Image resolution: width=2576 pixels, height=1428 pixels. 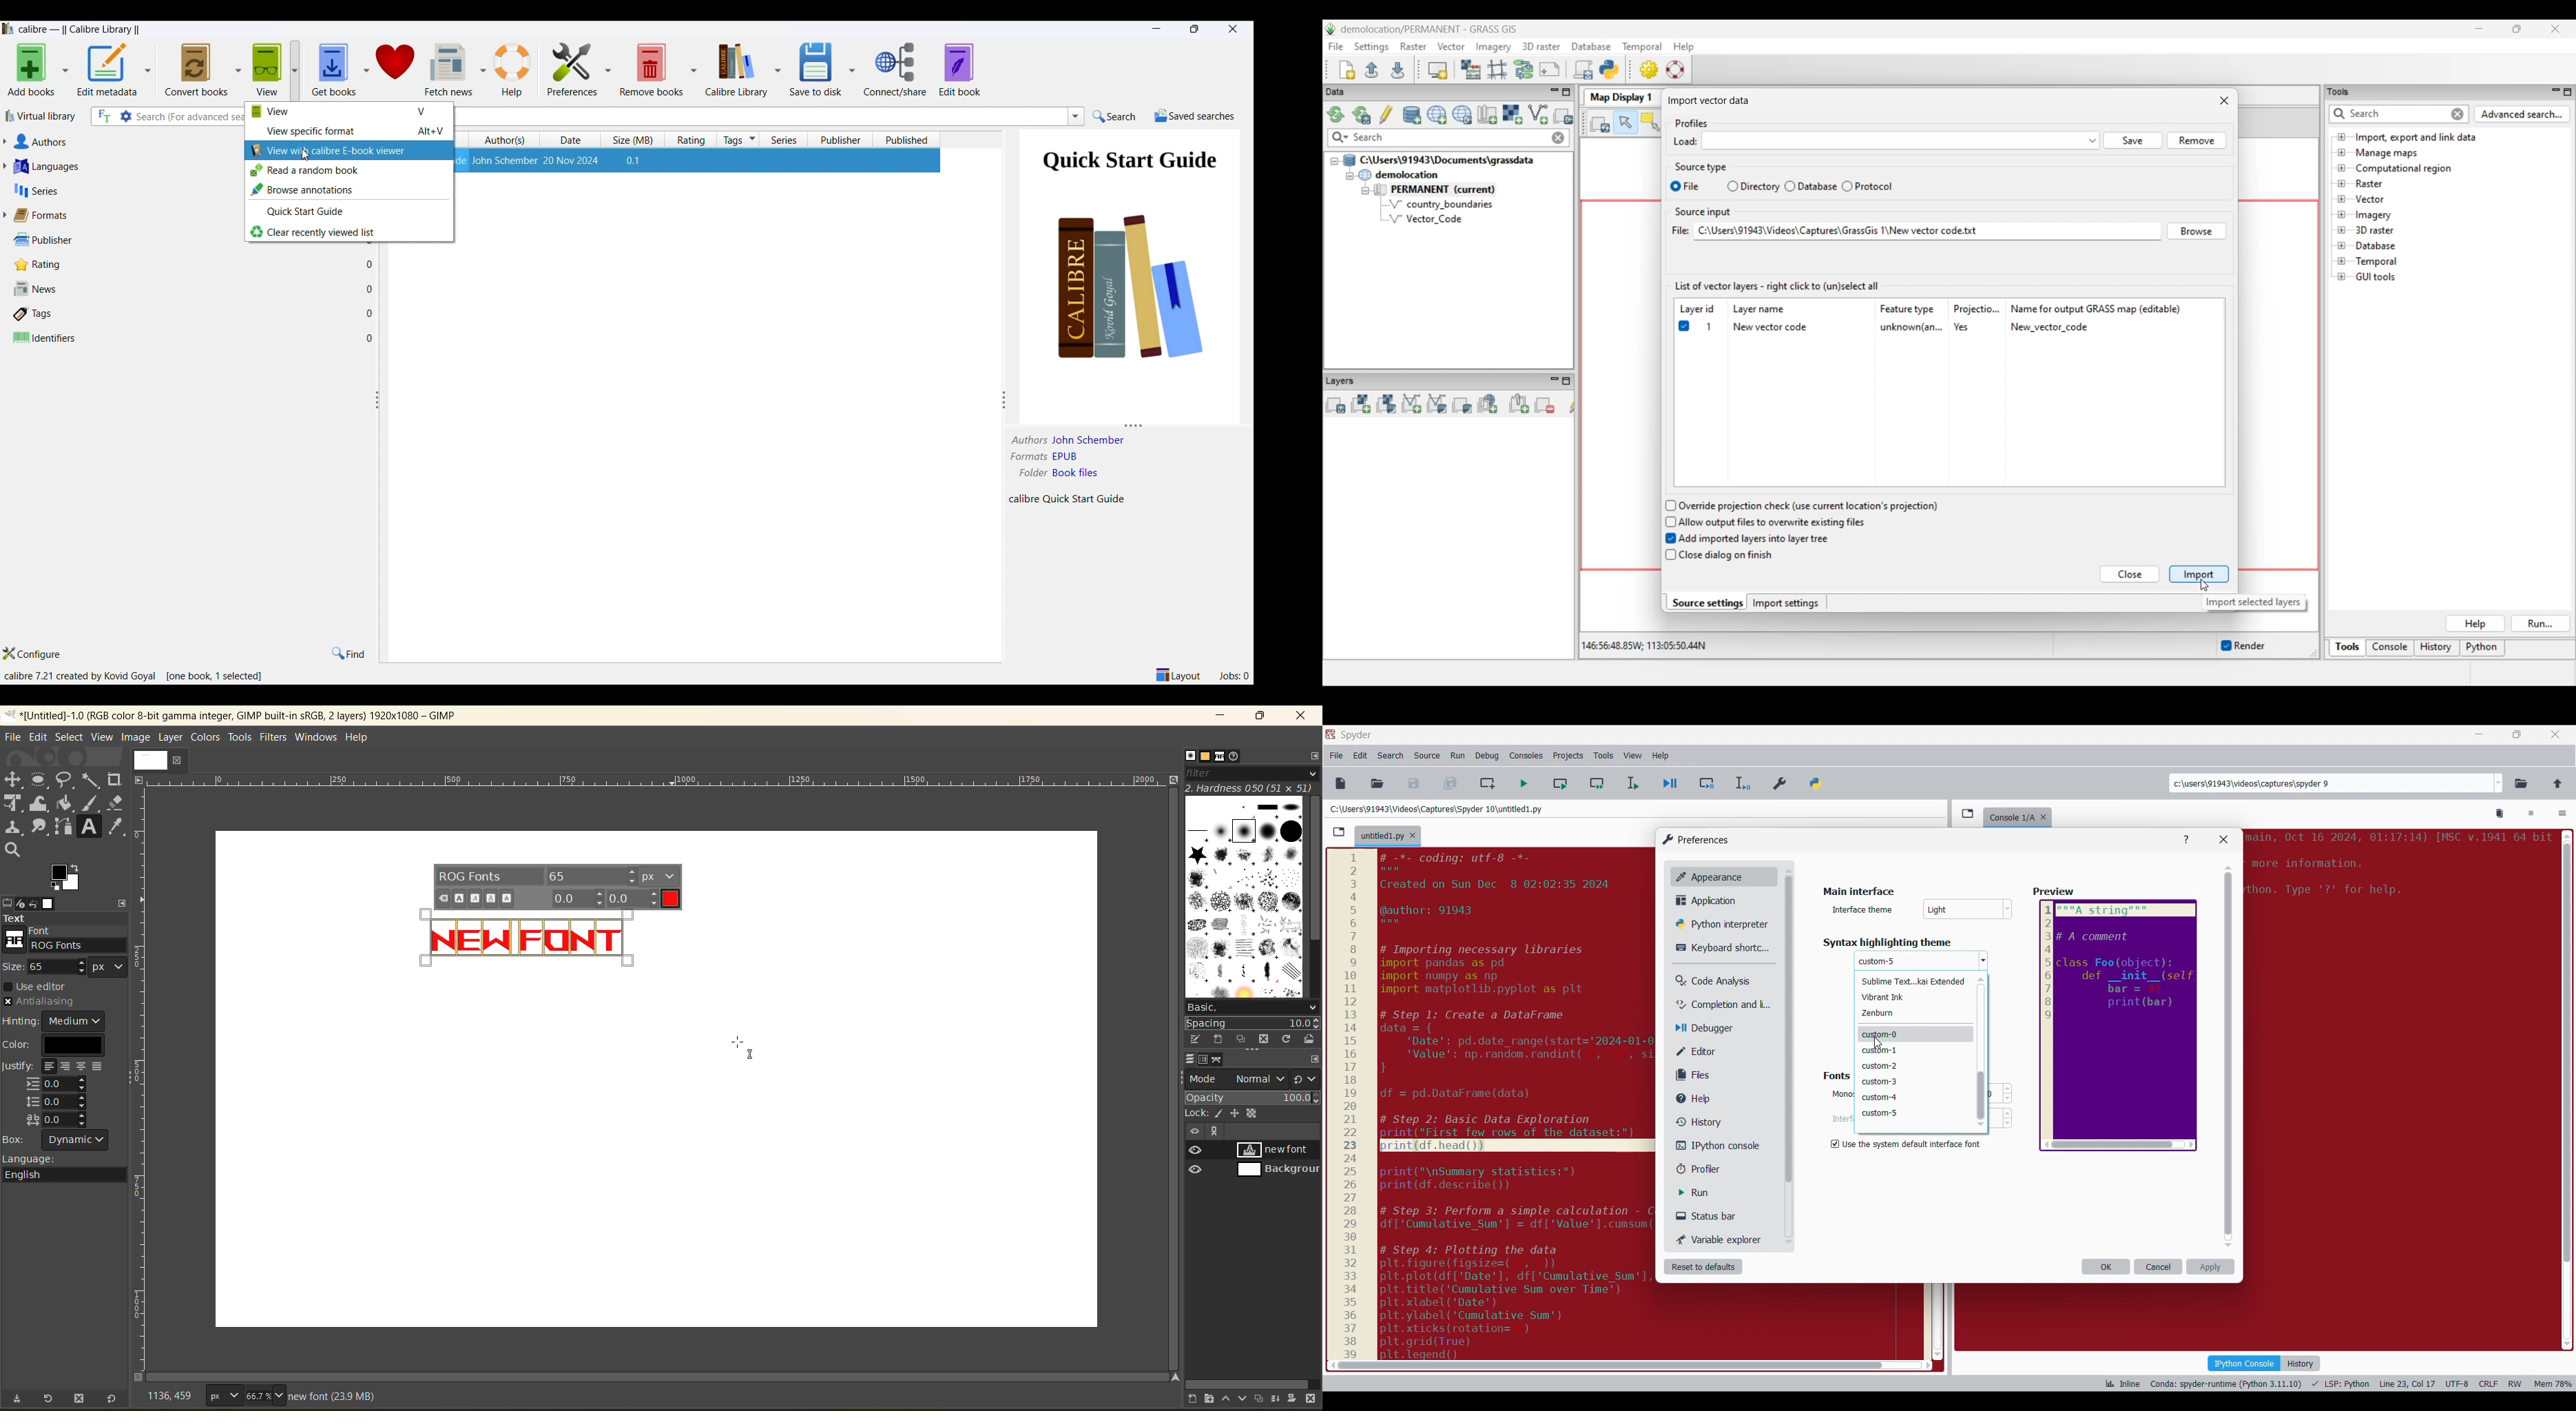 I want to click on edit this brush, so click(x=1198, y=1037).